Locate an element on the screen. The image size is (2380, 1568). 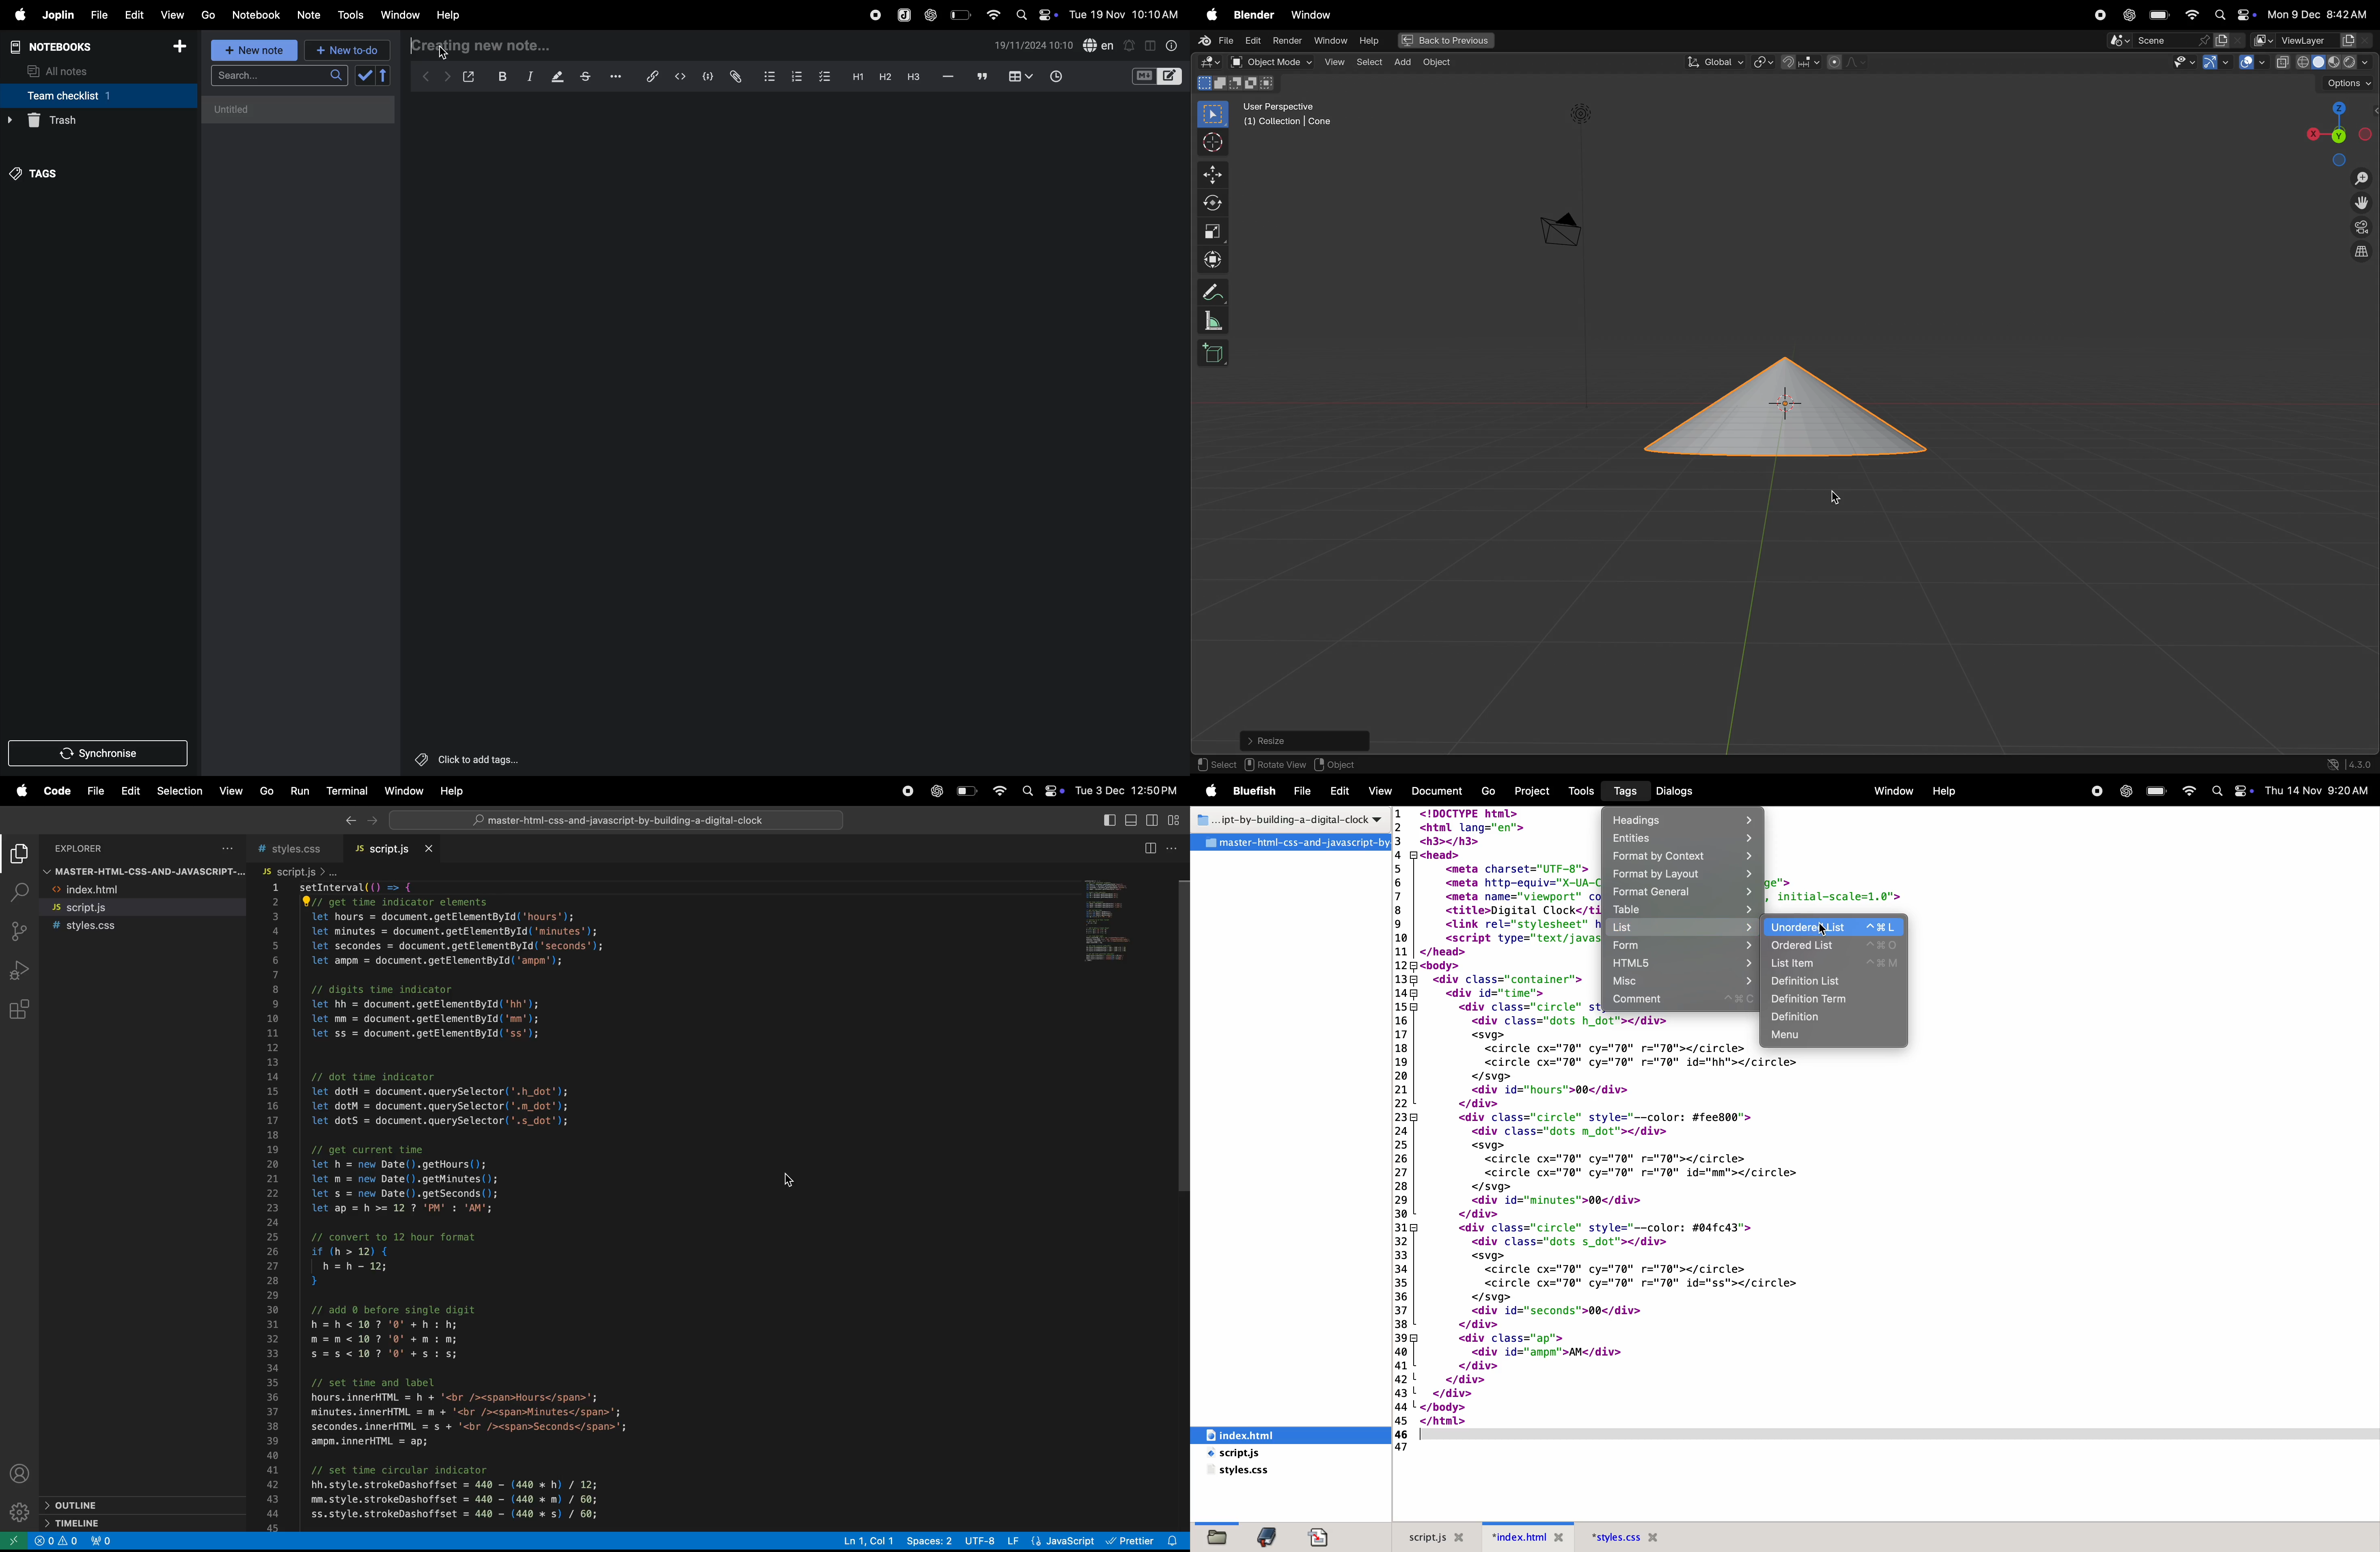
time is located at coordinates (1057, 75).